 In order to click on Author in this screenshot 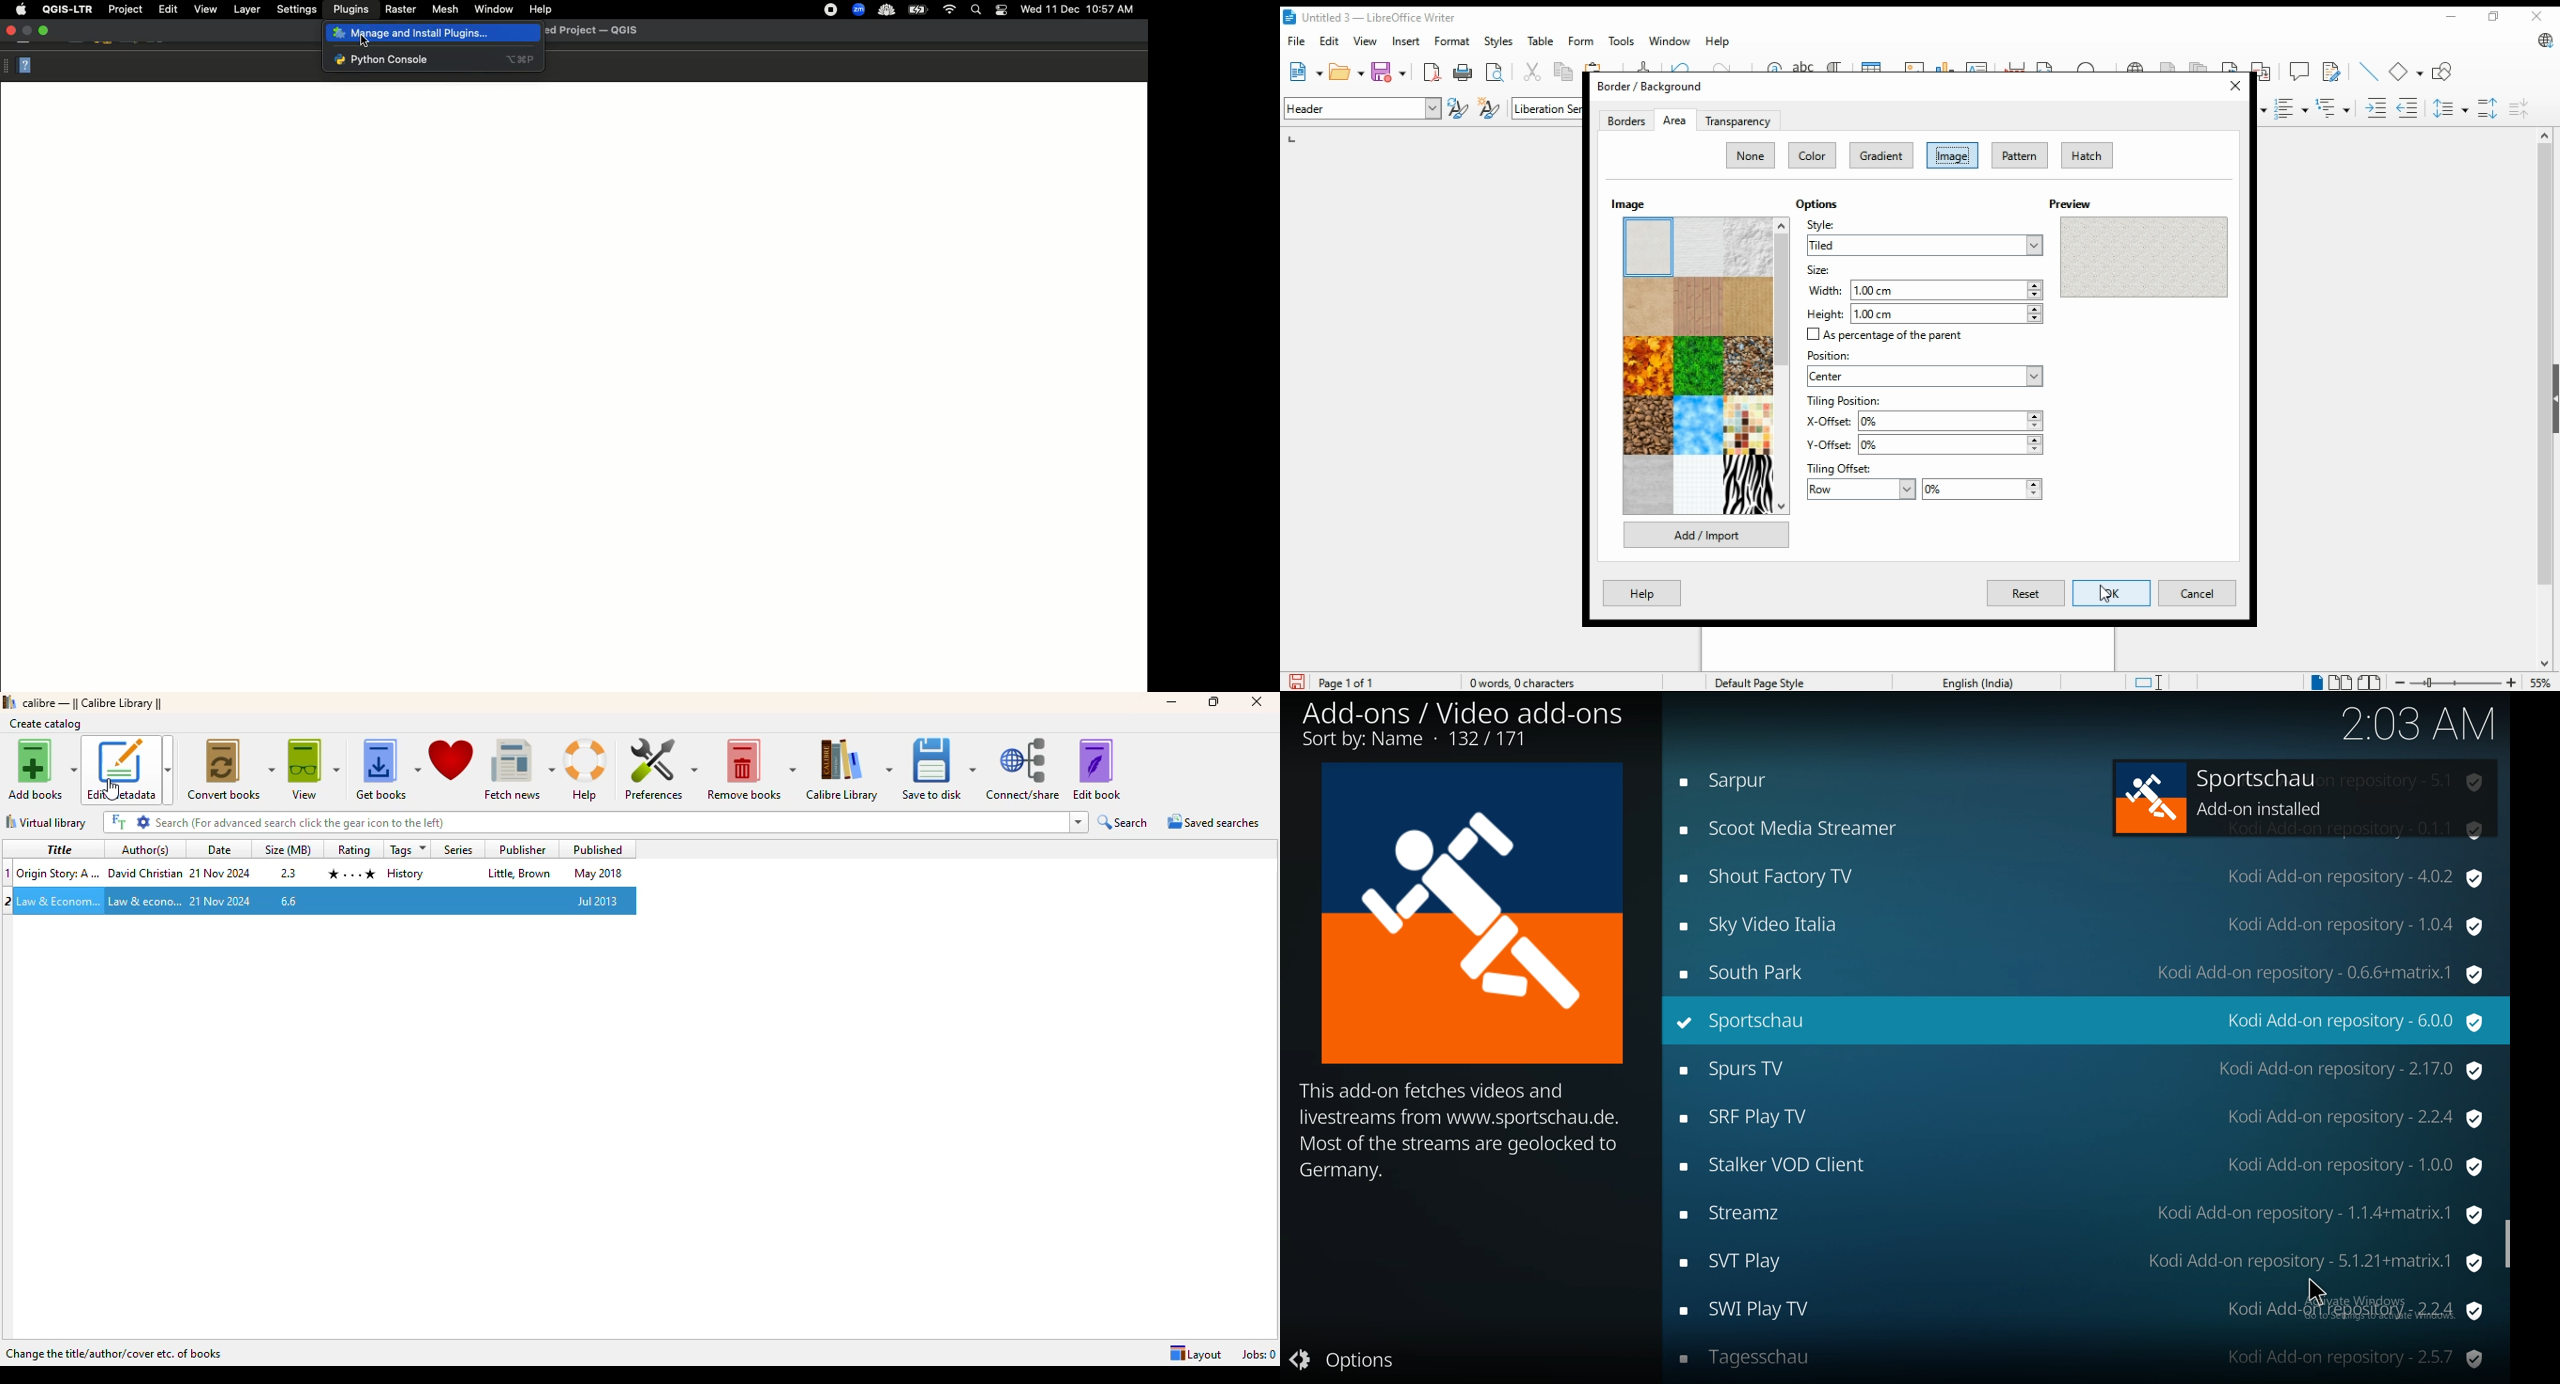, I will do `click(144, 901)`.